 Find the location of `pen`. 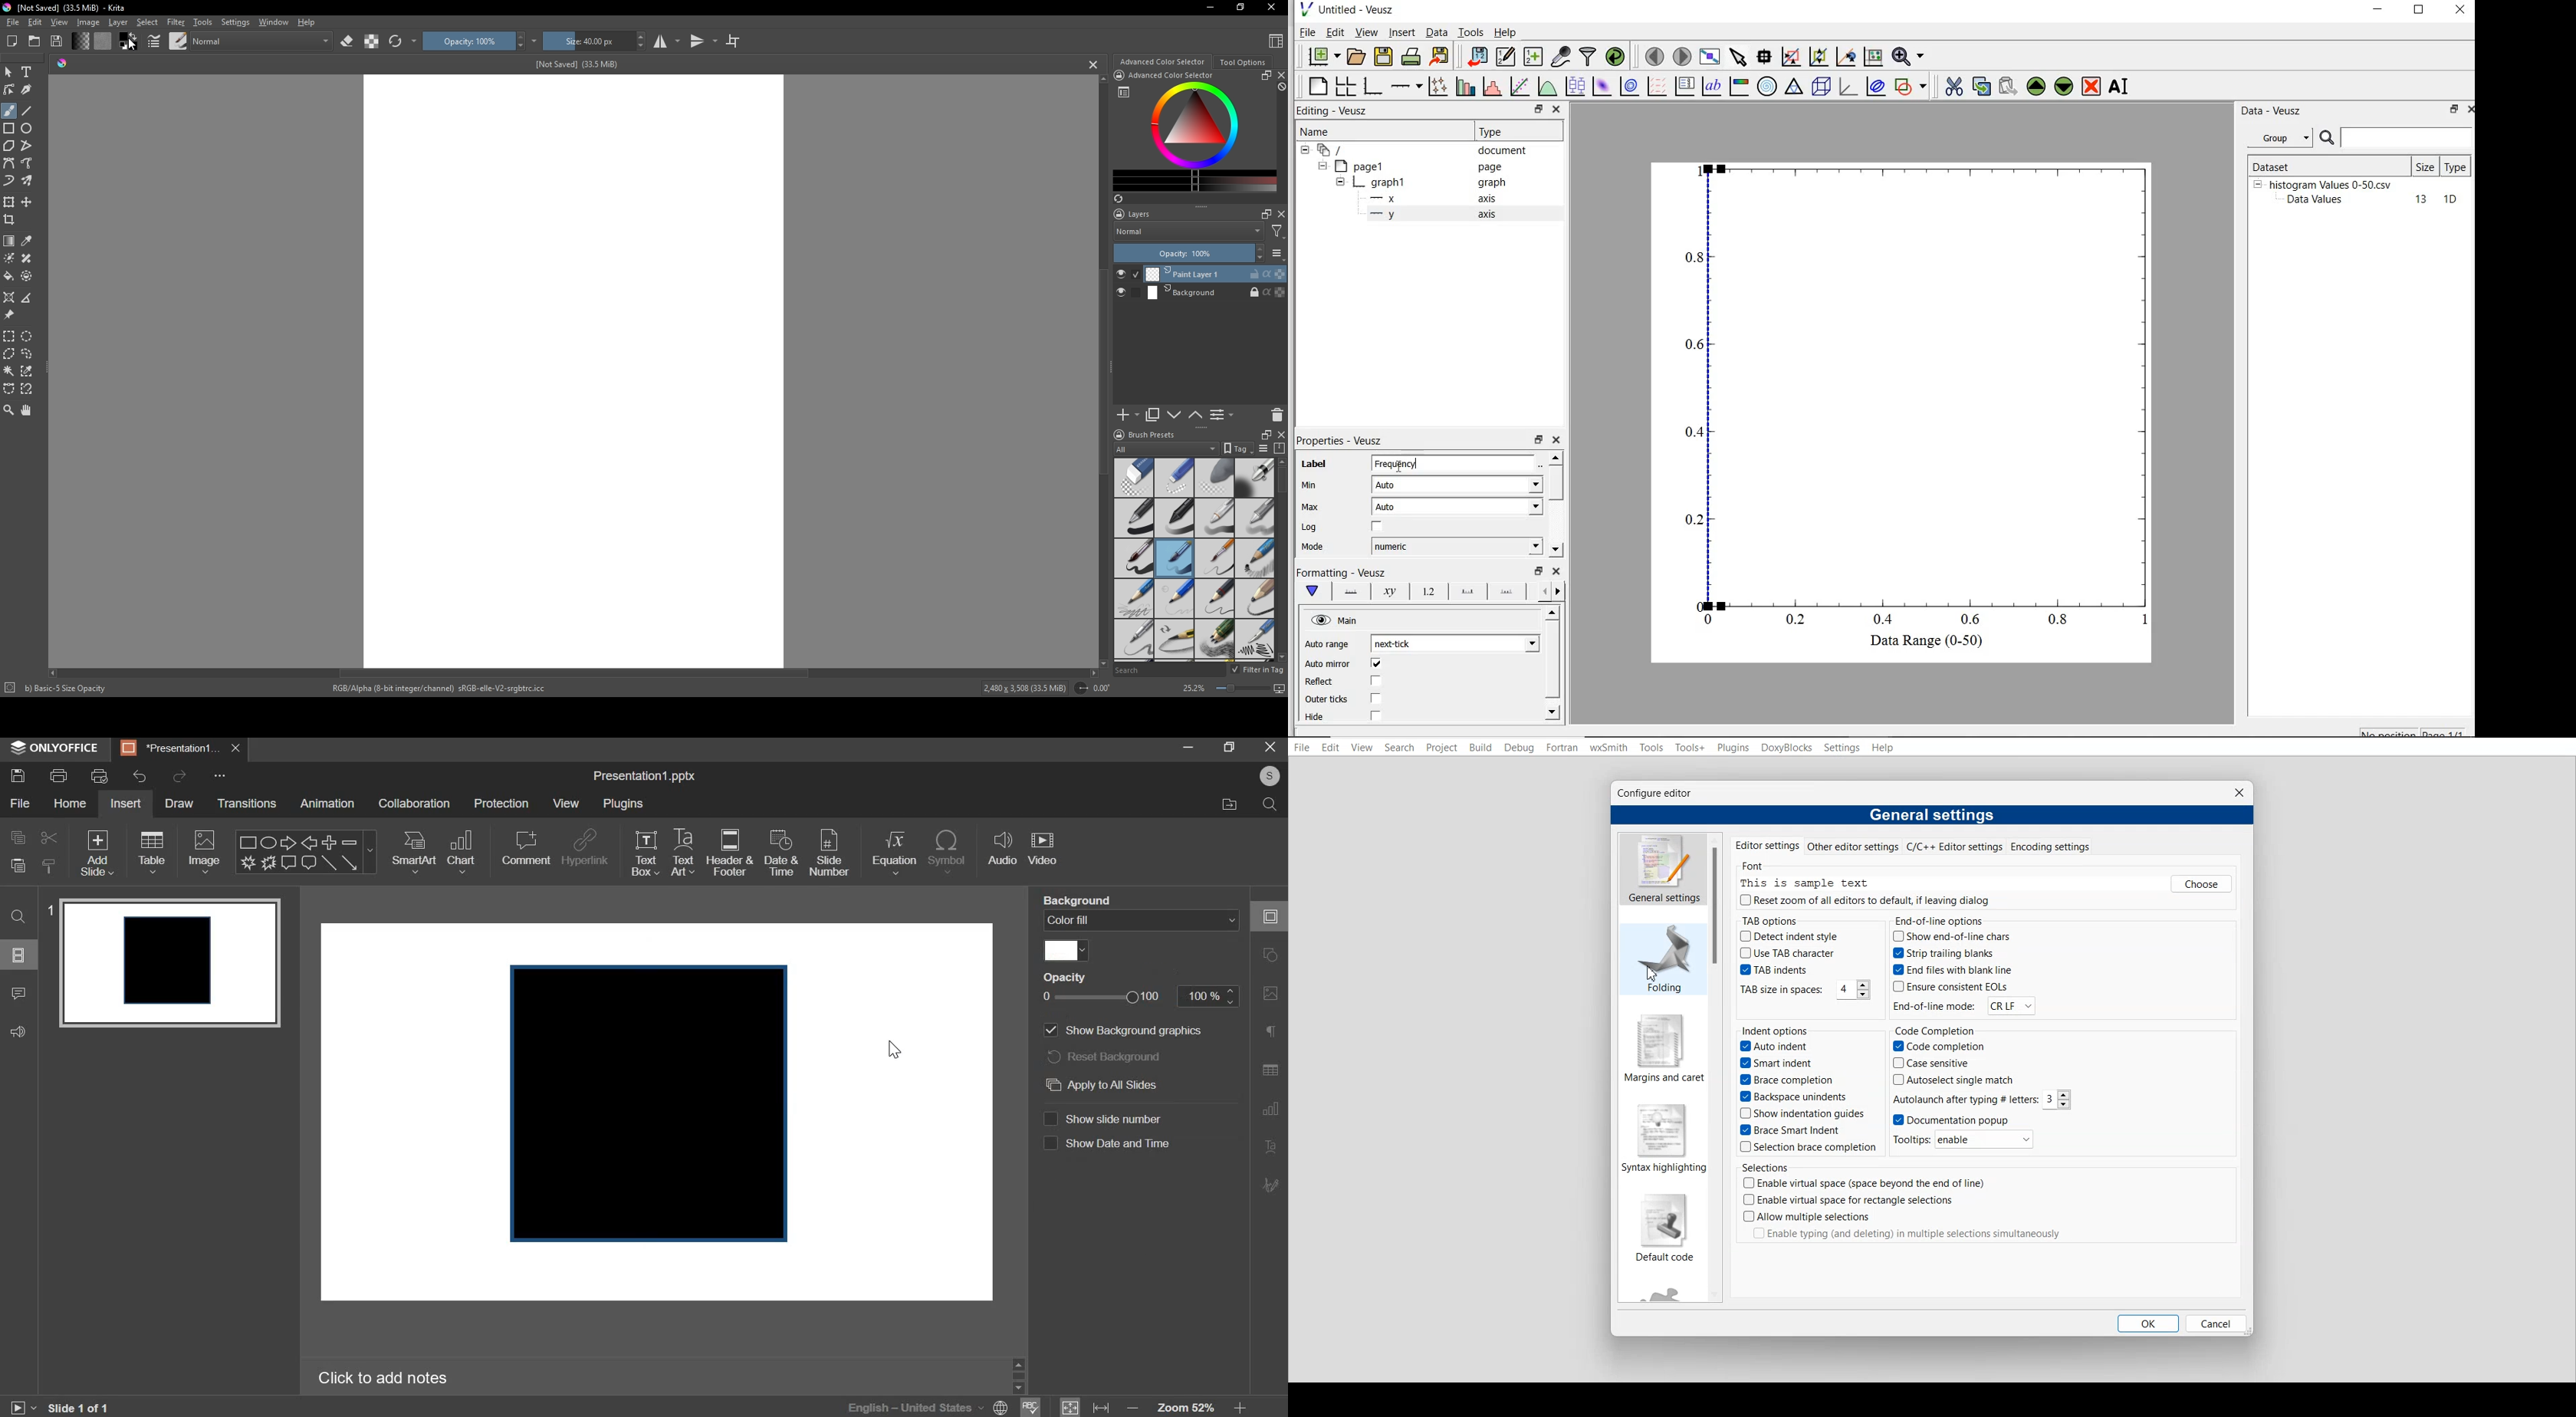

pen is located at coordinates (1133, 519).